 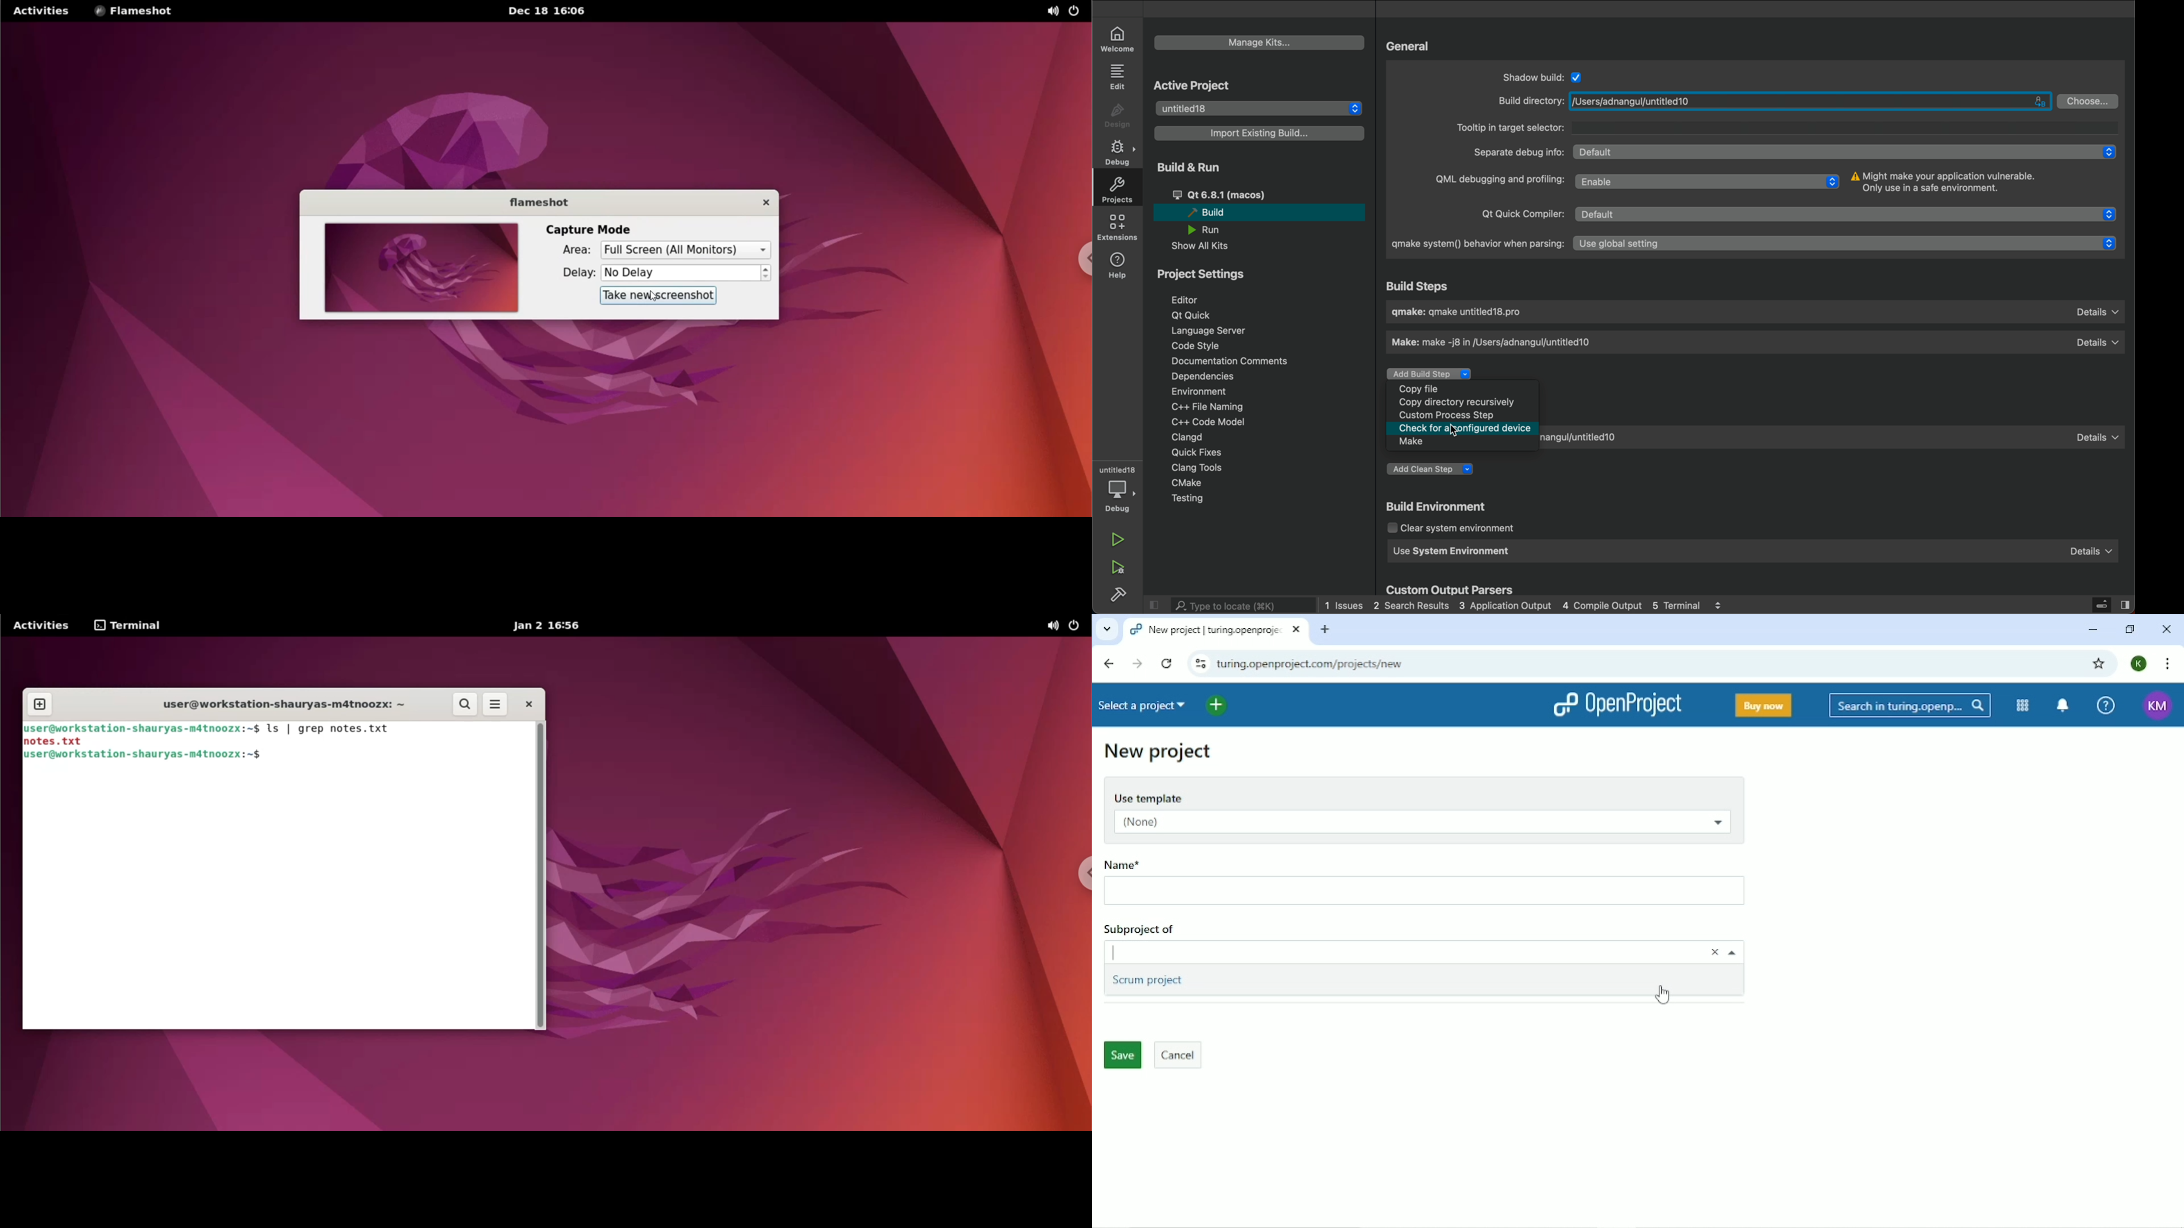 What do you see at coordinates (1261, 134) in the screenshot?
I see `import existing build` at bounding box center [1261, 134].